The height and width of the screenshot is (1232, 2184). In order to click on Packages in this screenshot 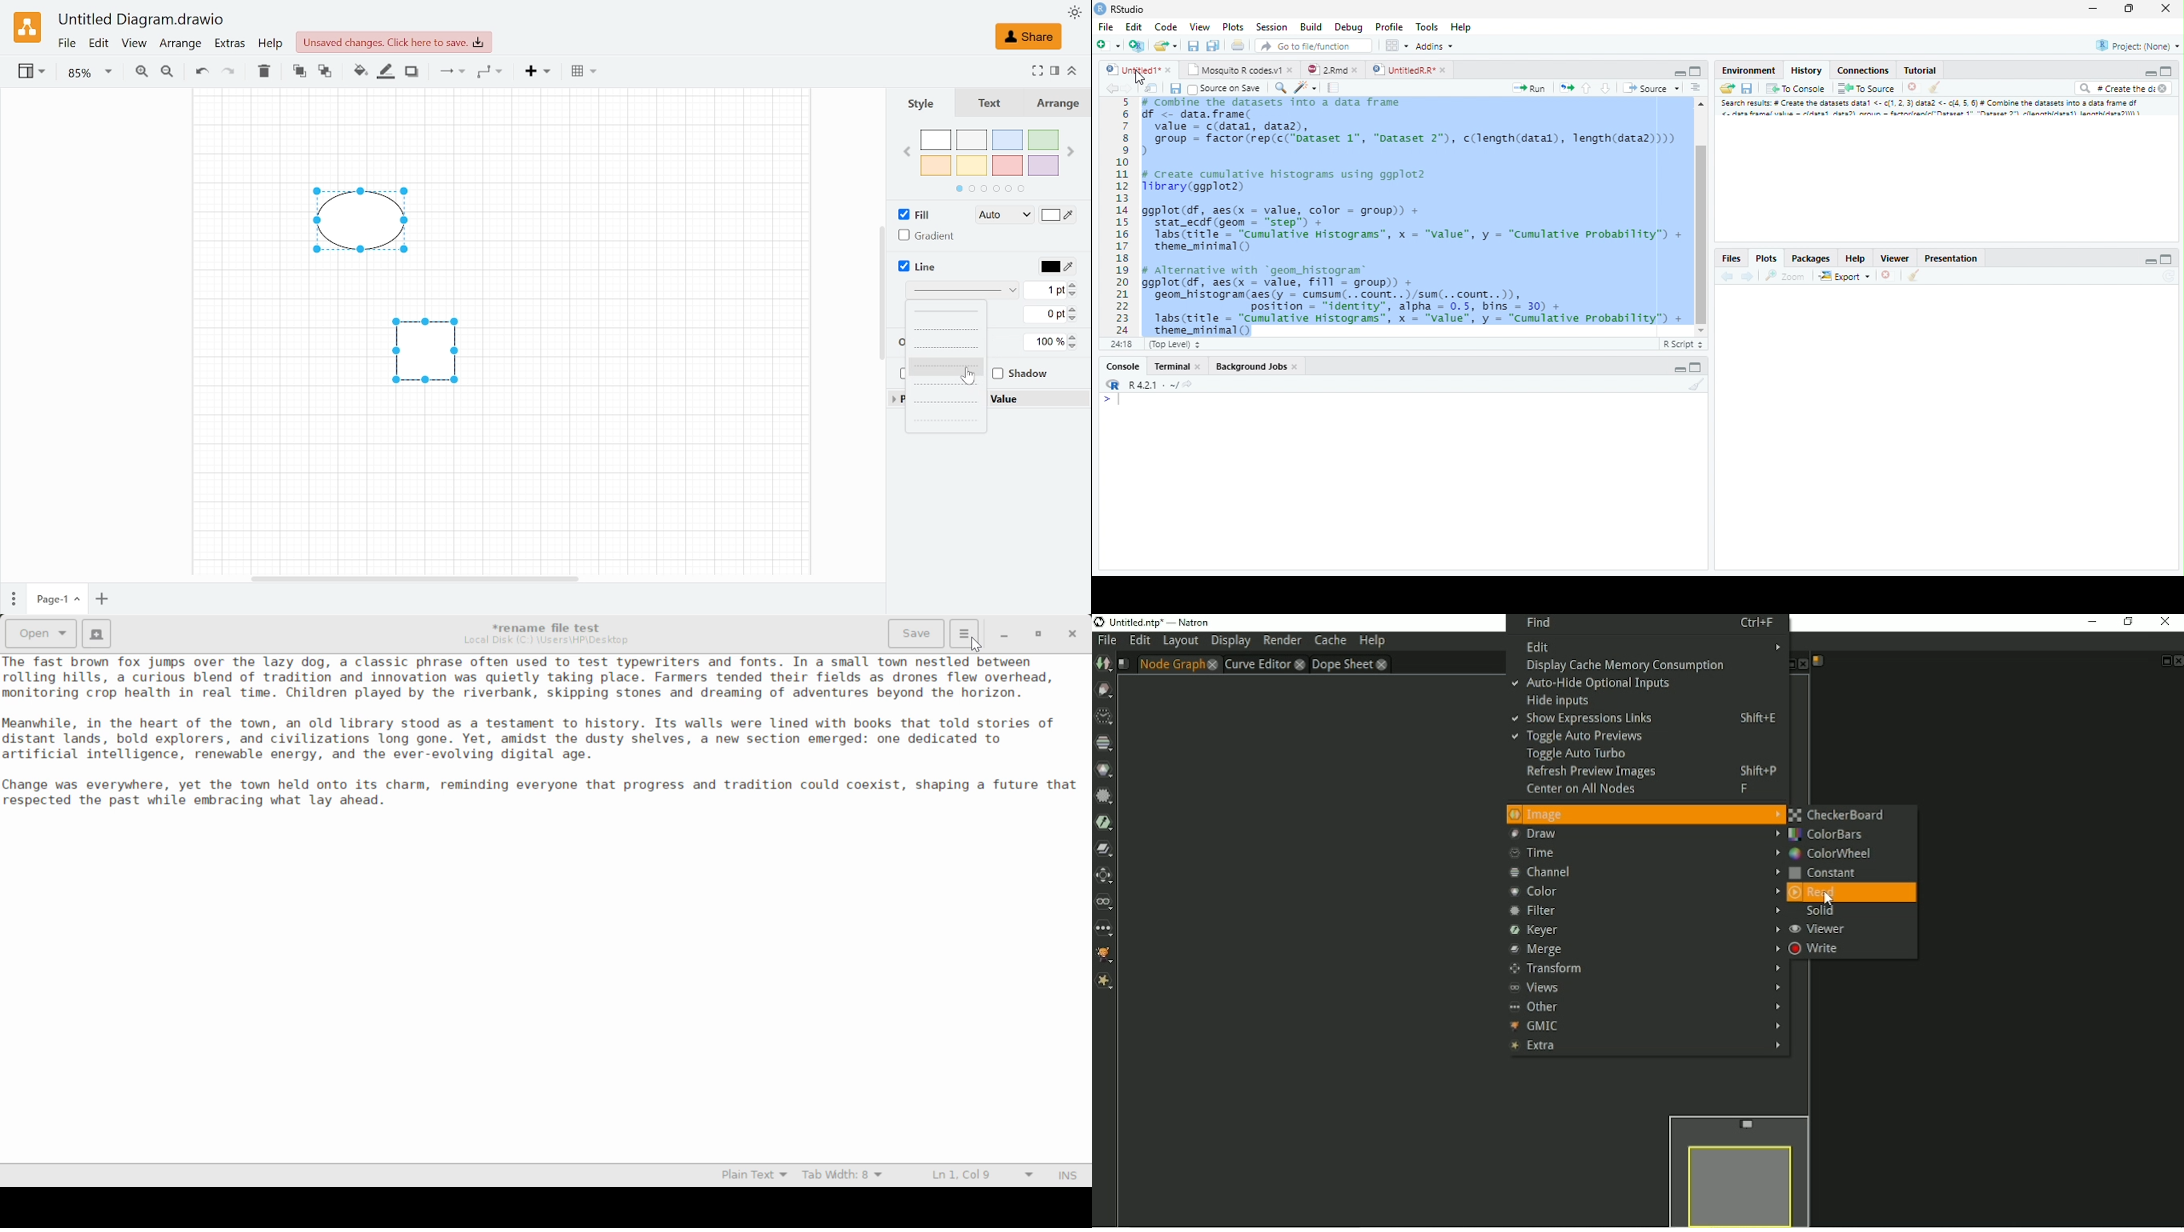, I will do `click(1811, 257)`.